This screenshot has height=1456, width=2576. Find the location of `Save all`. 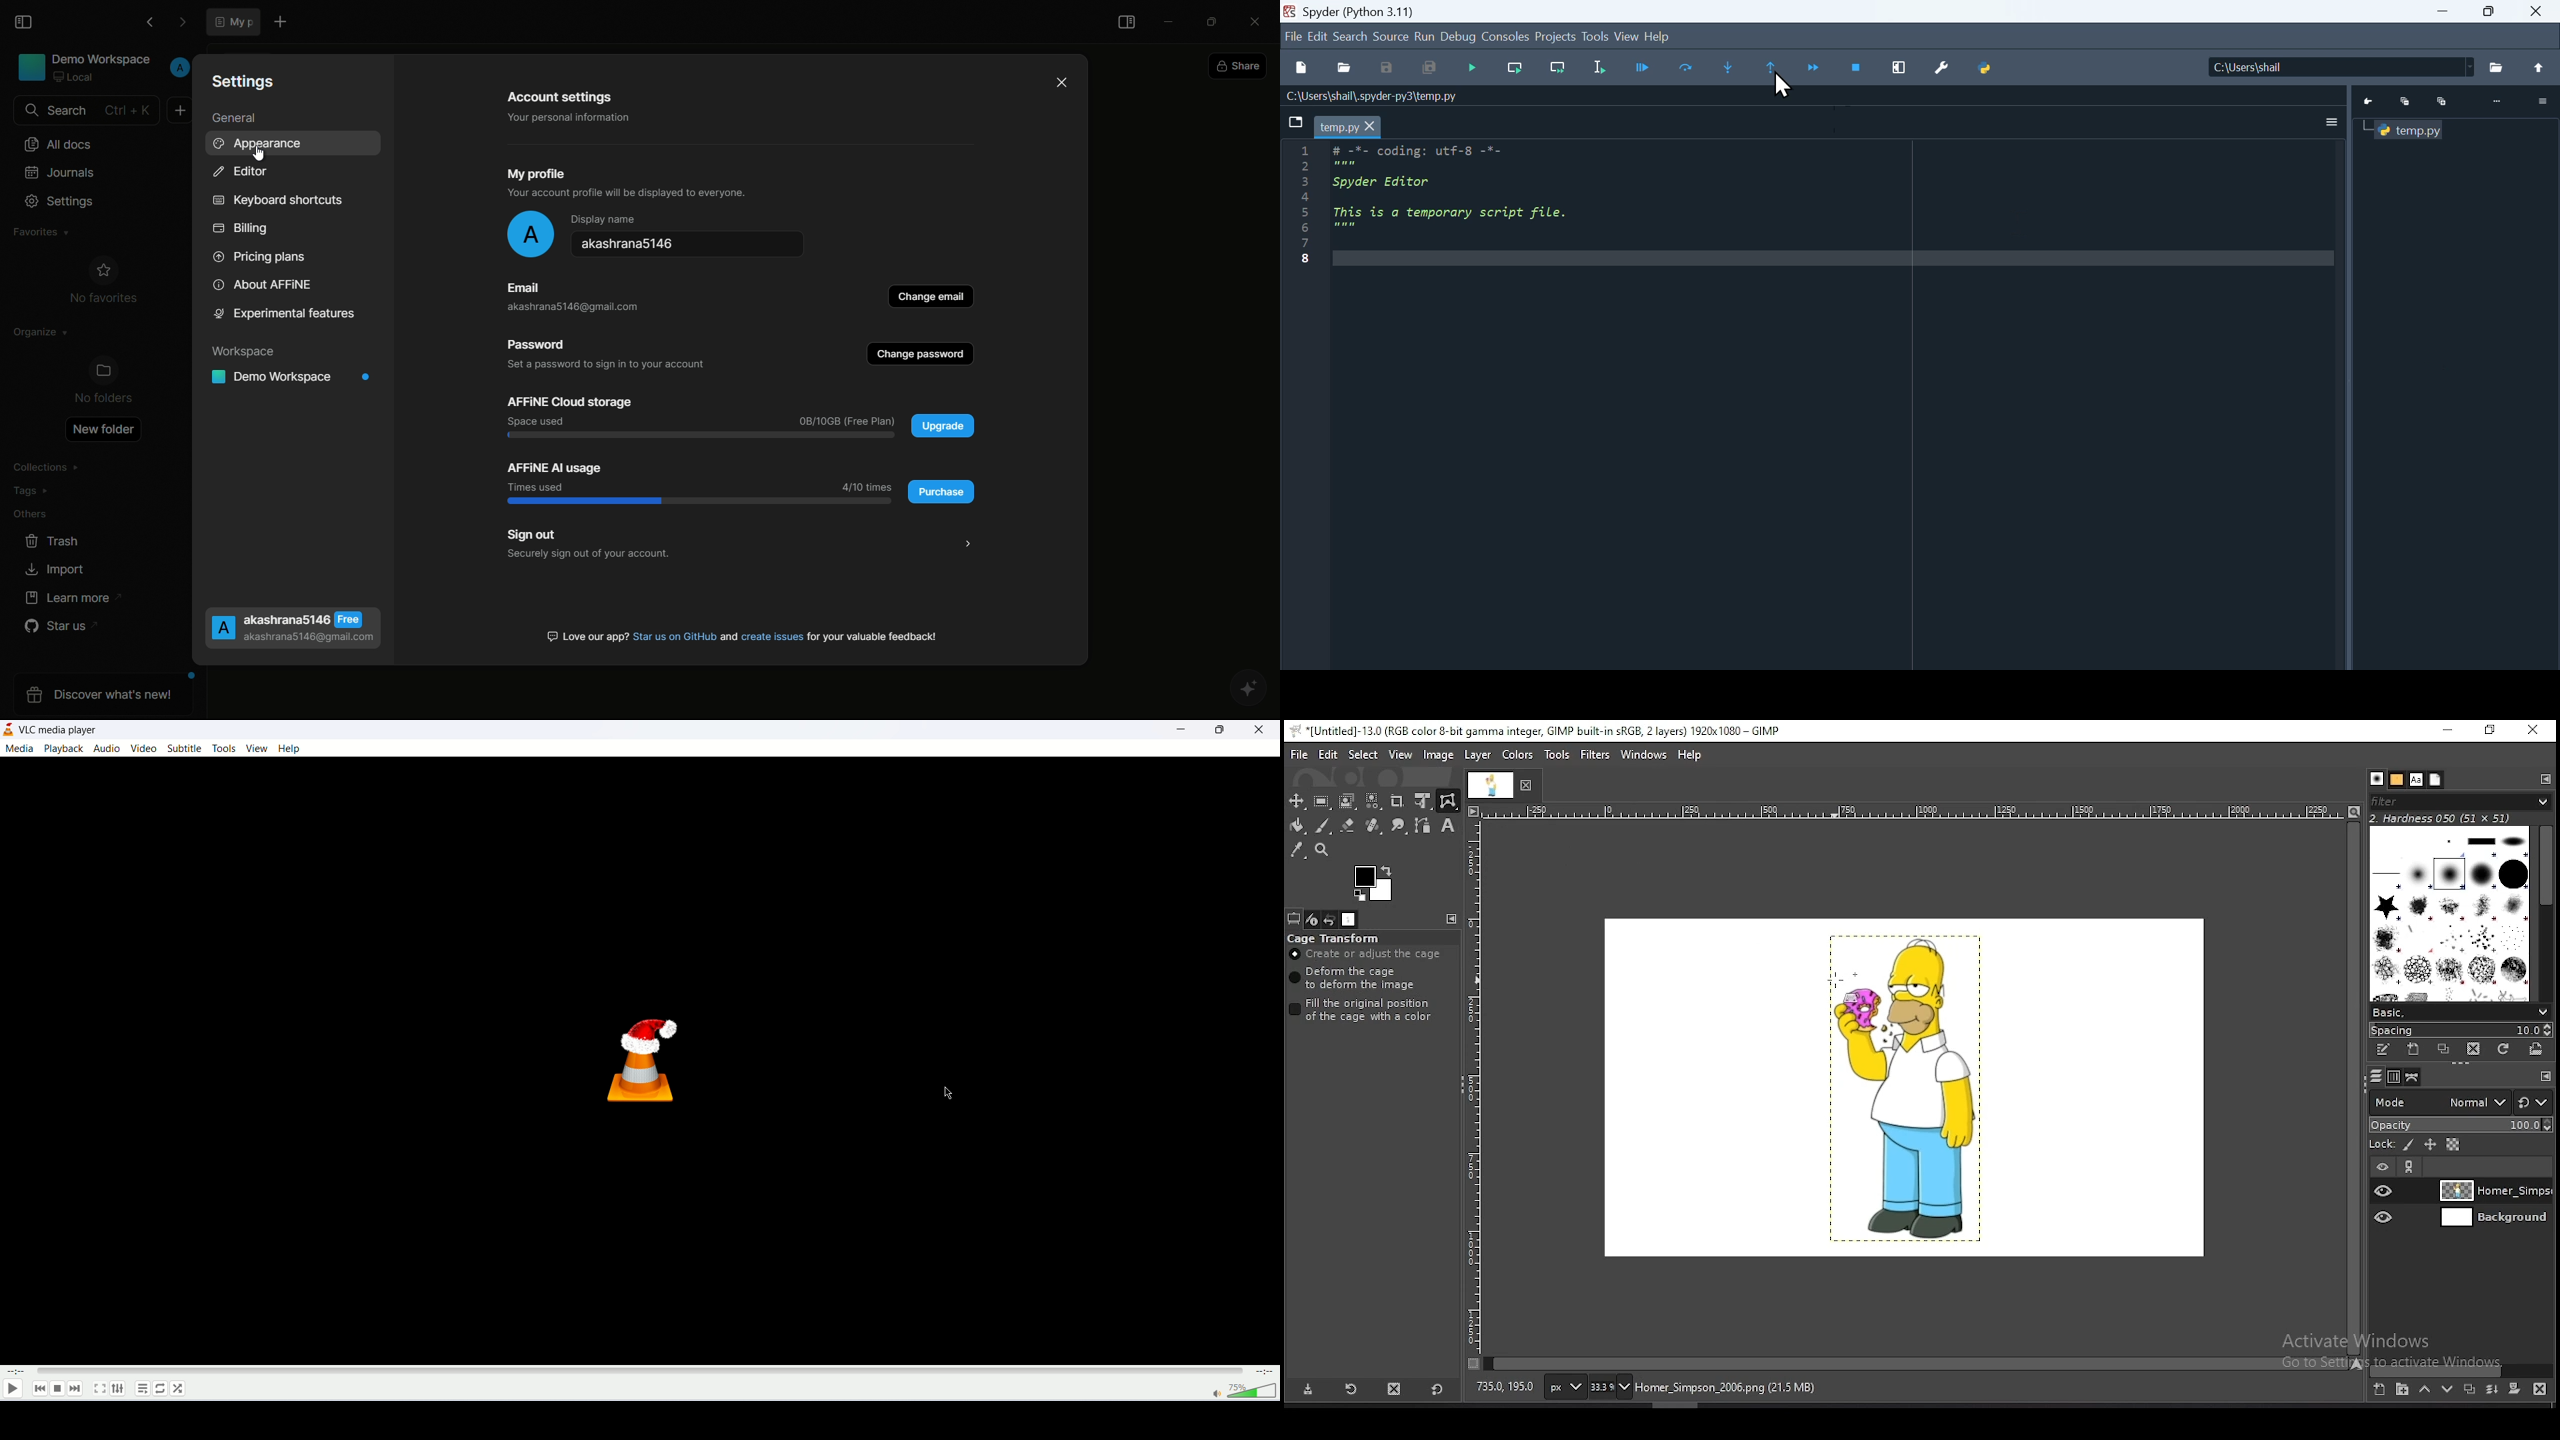

Save all is located at coordinates (1429, 67).